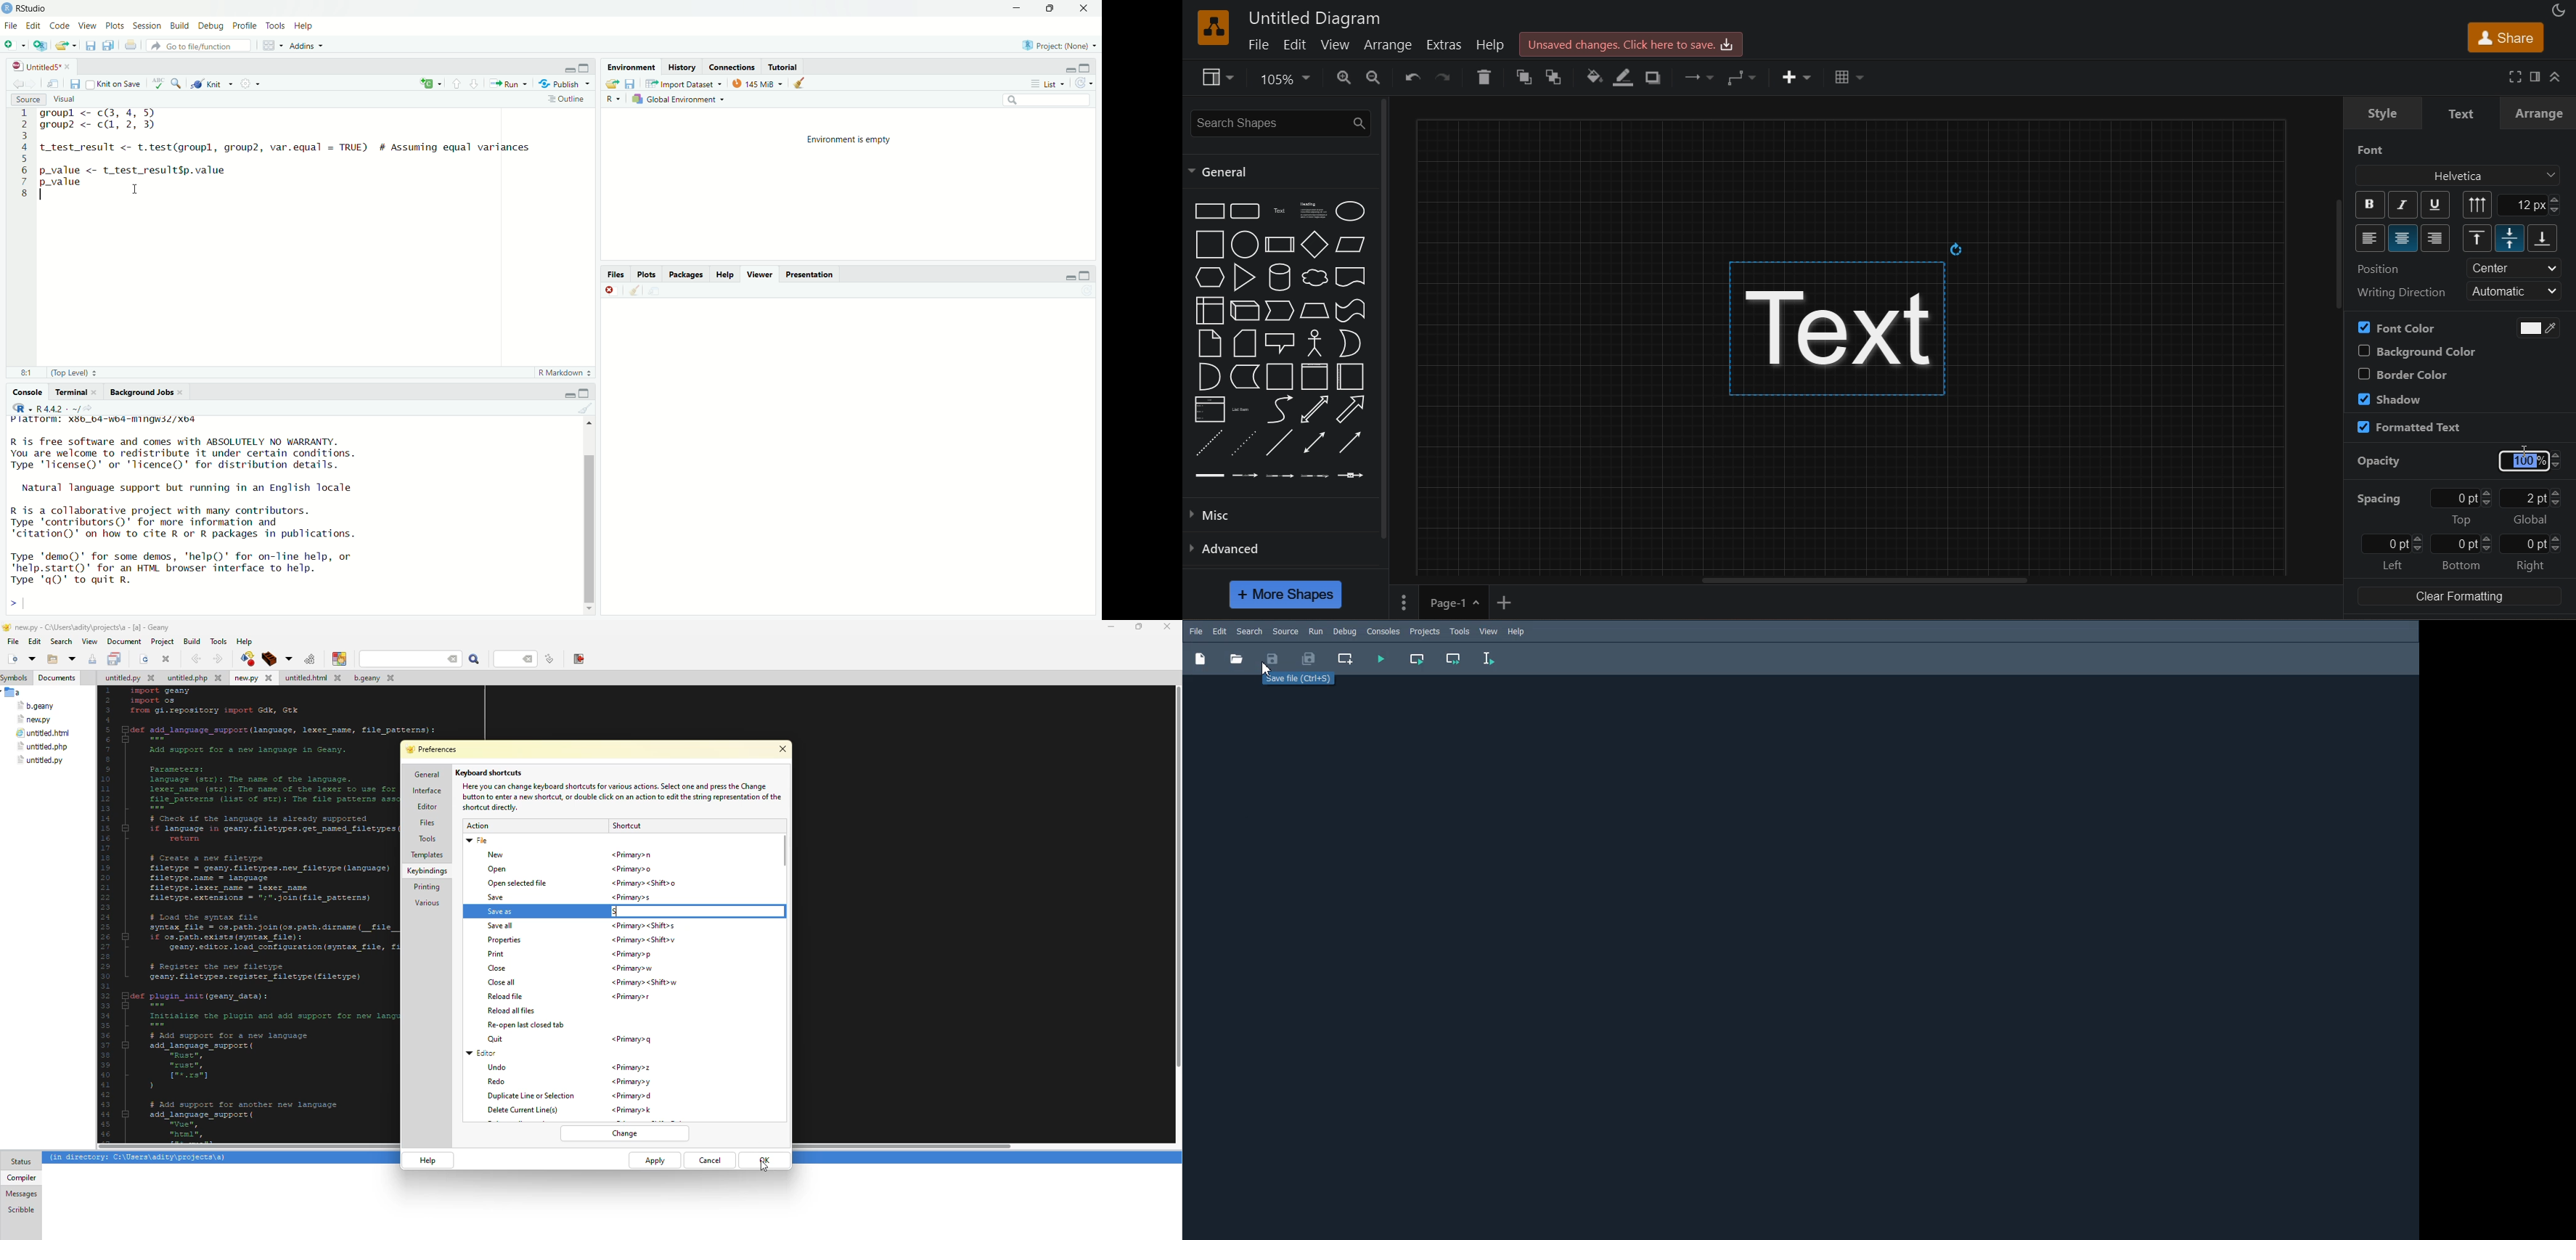  I want to click on line number, so click(550, 659).